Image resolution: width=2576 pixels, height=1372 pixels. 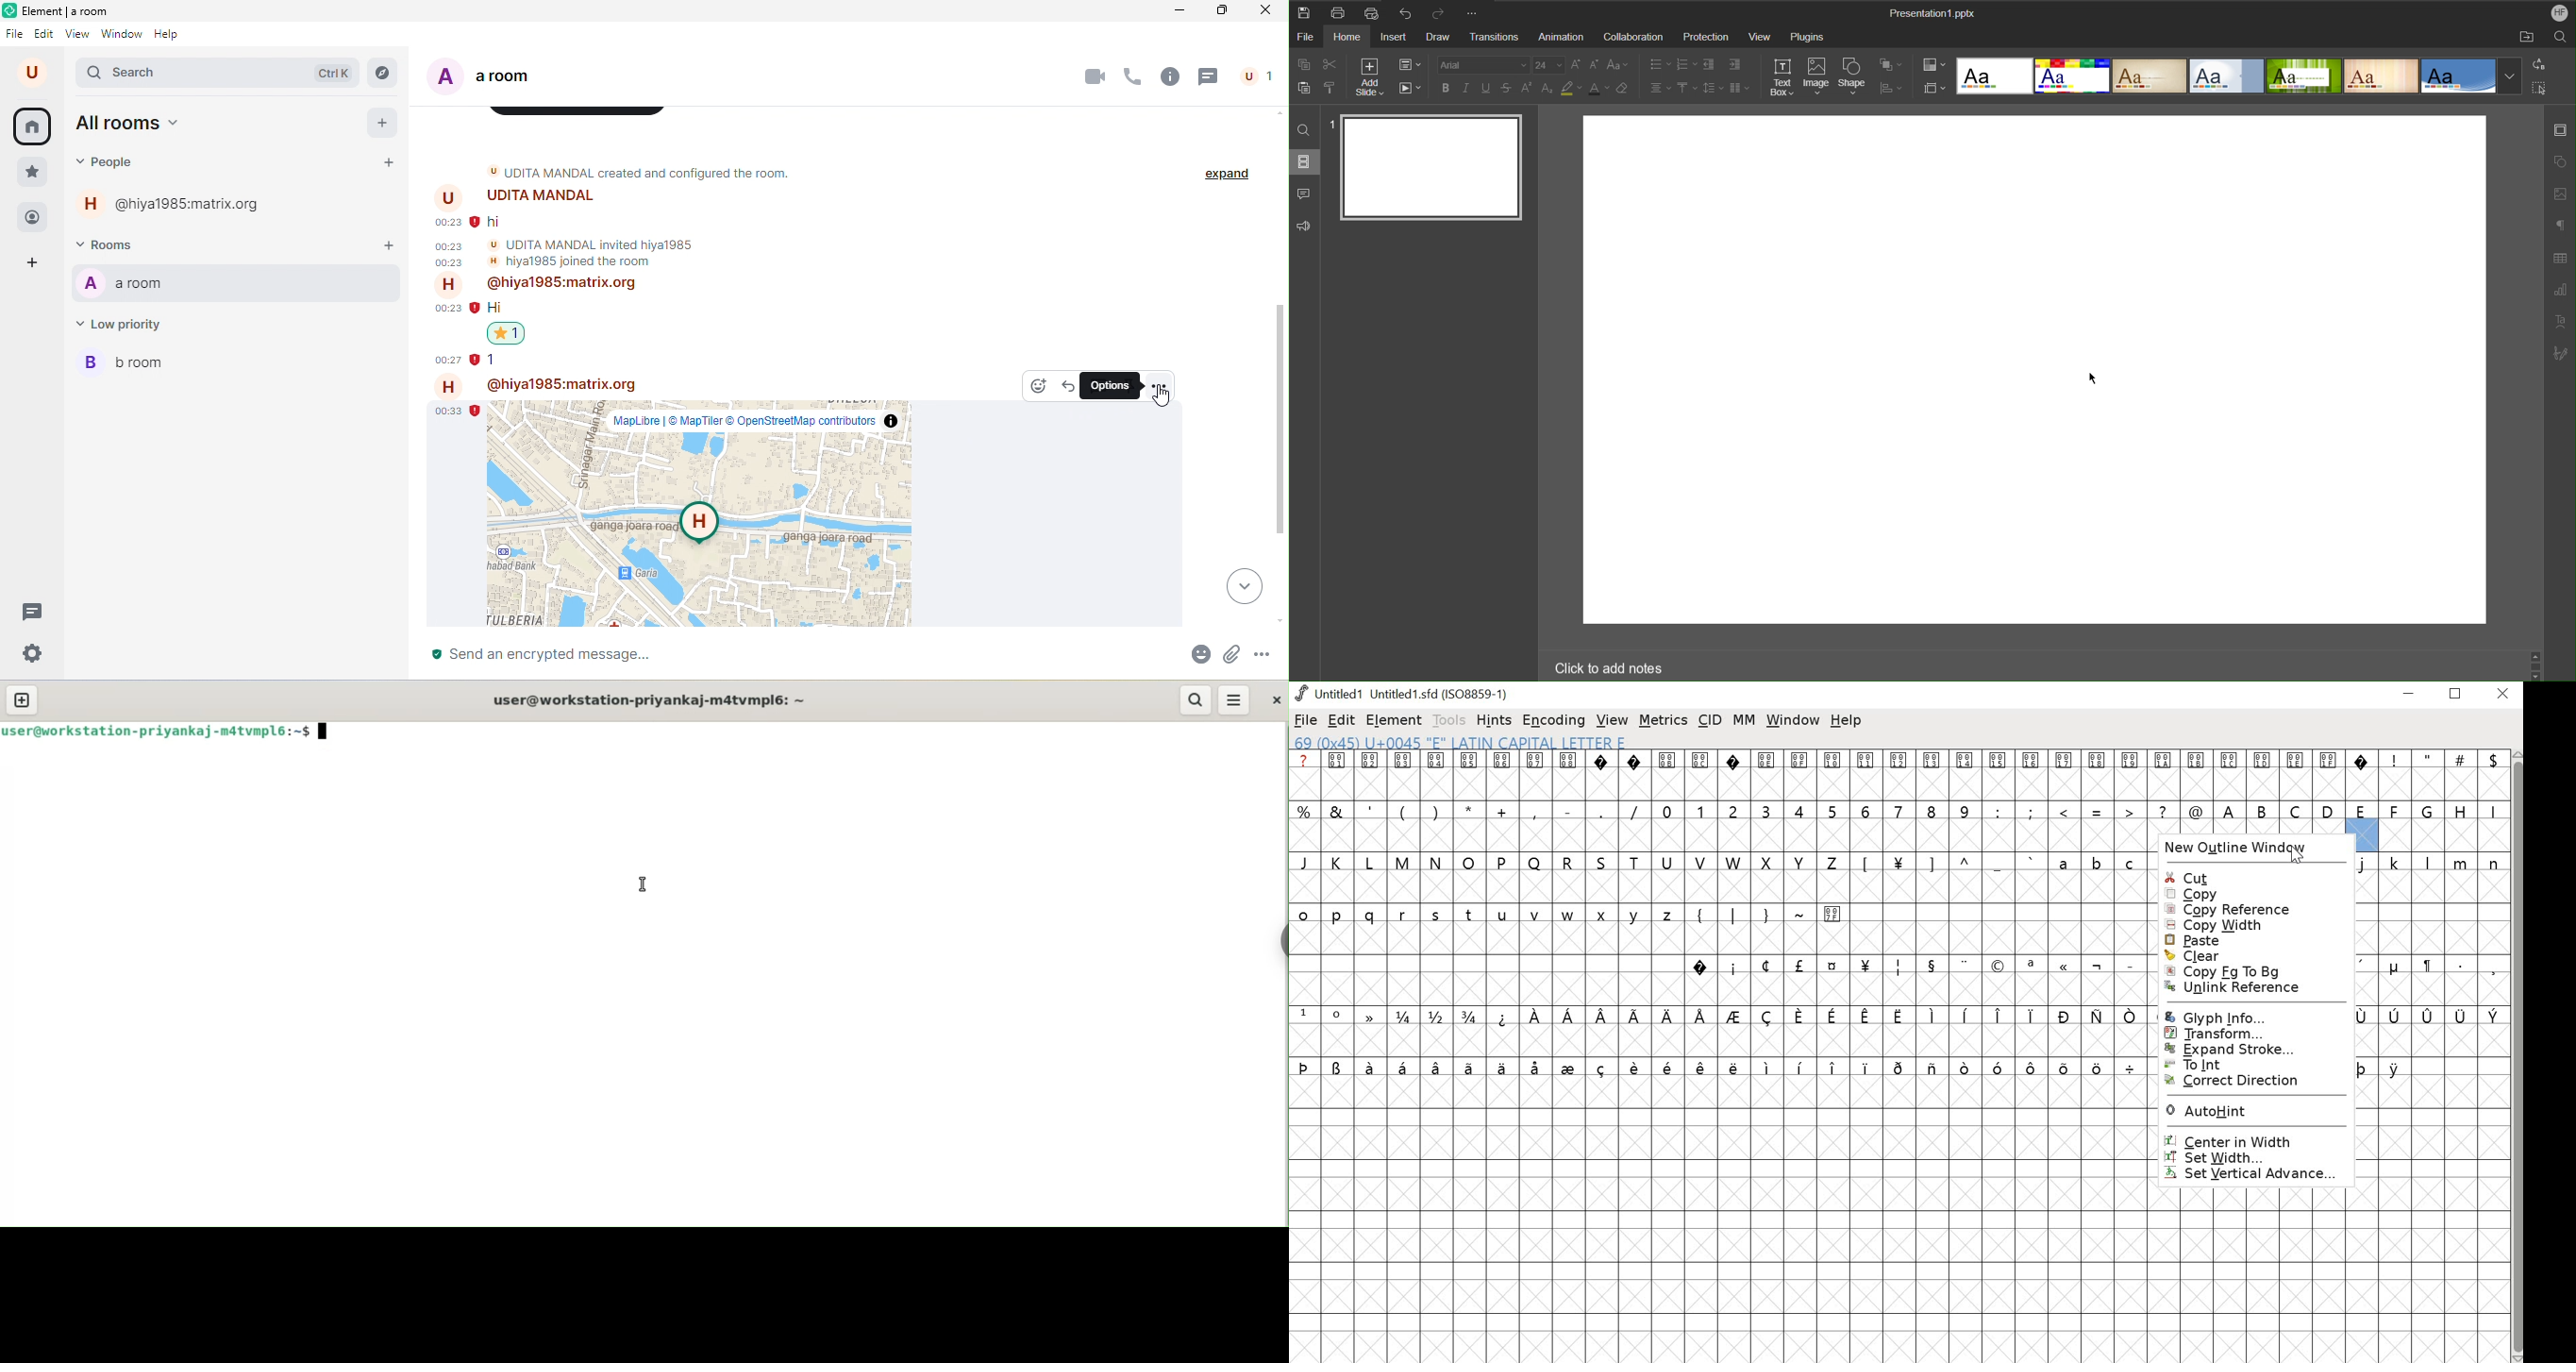 What do you see at coordinates (2249, 925) in the screenshot?
I see `COPY WIDTH` at bounding box center [2249, 925].